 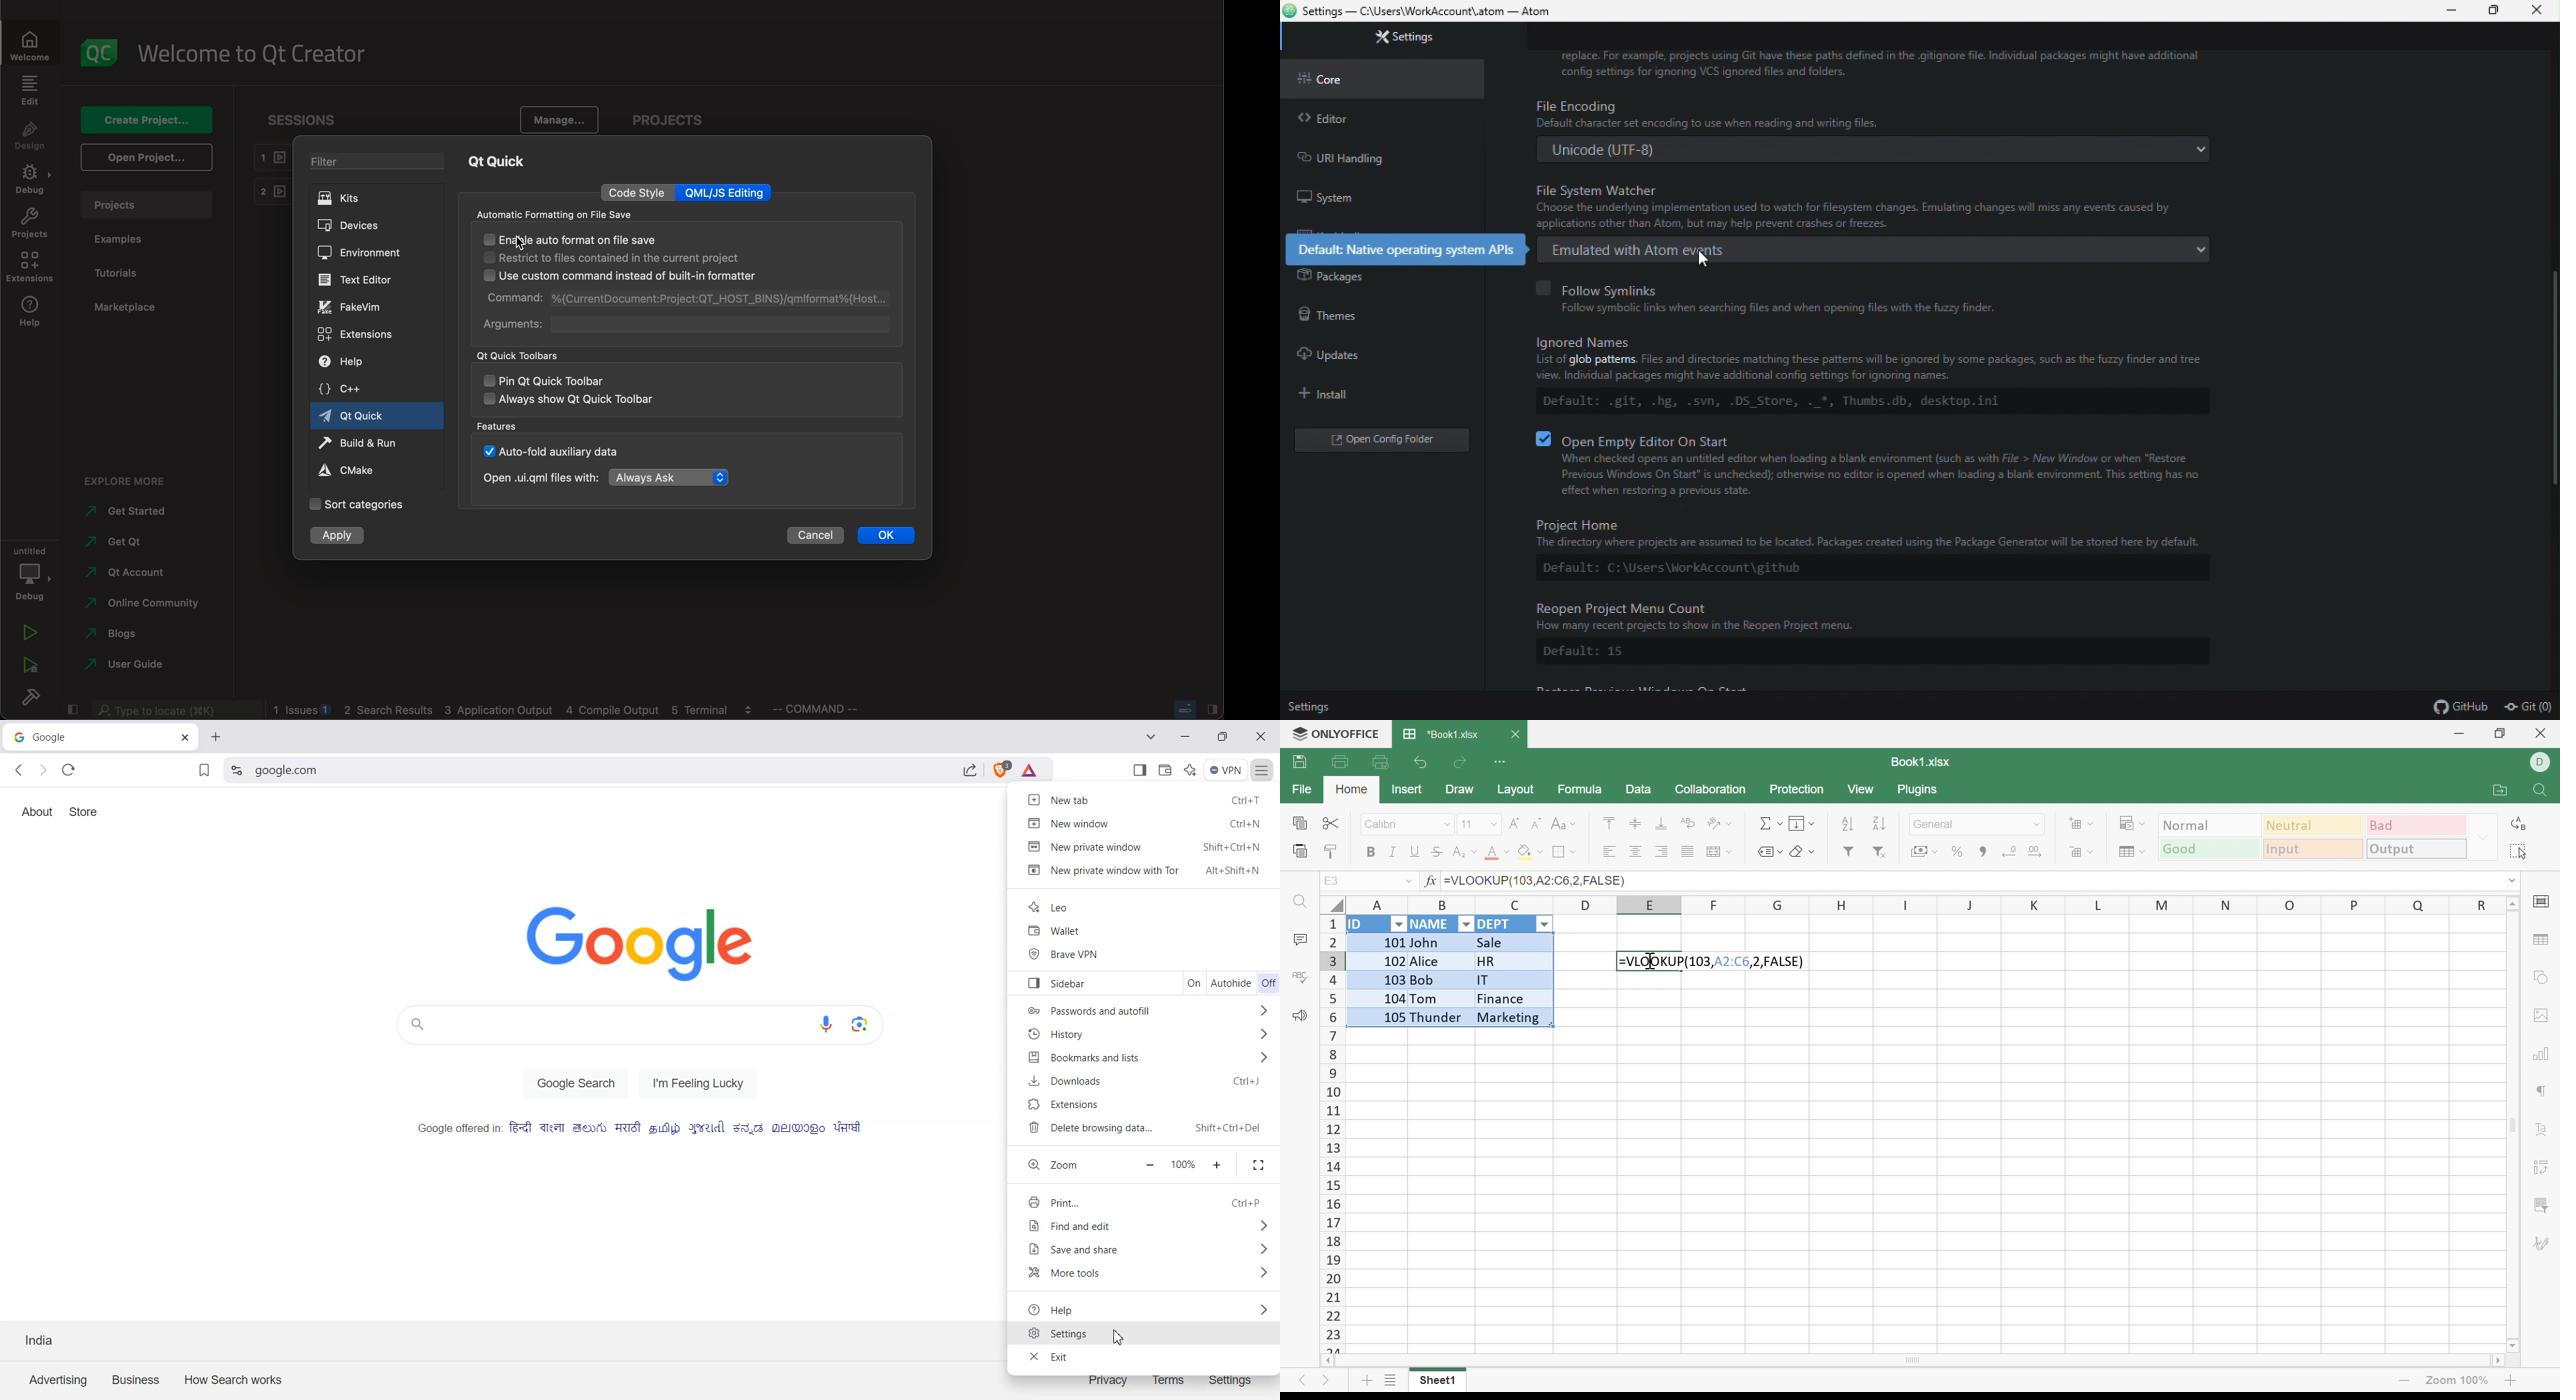 What do you see at coordinates (137, 1378) in the screenshot?
I see `Business` at bounding box center [137, 1378].